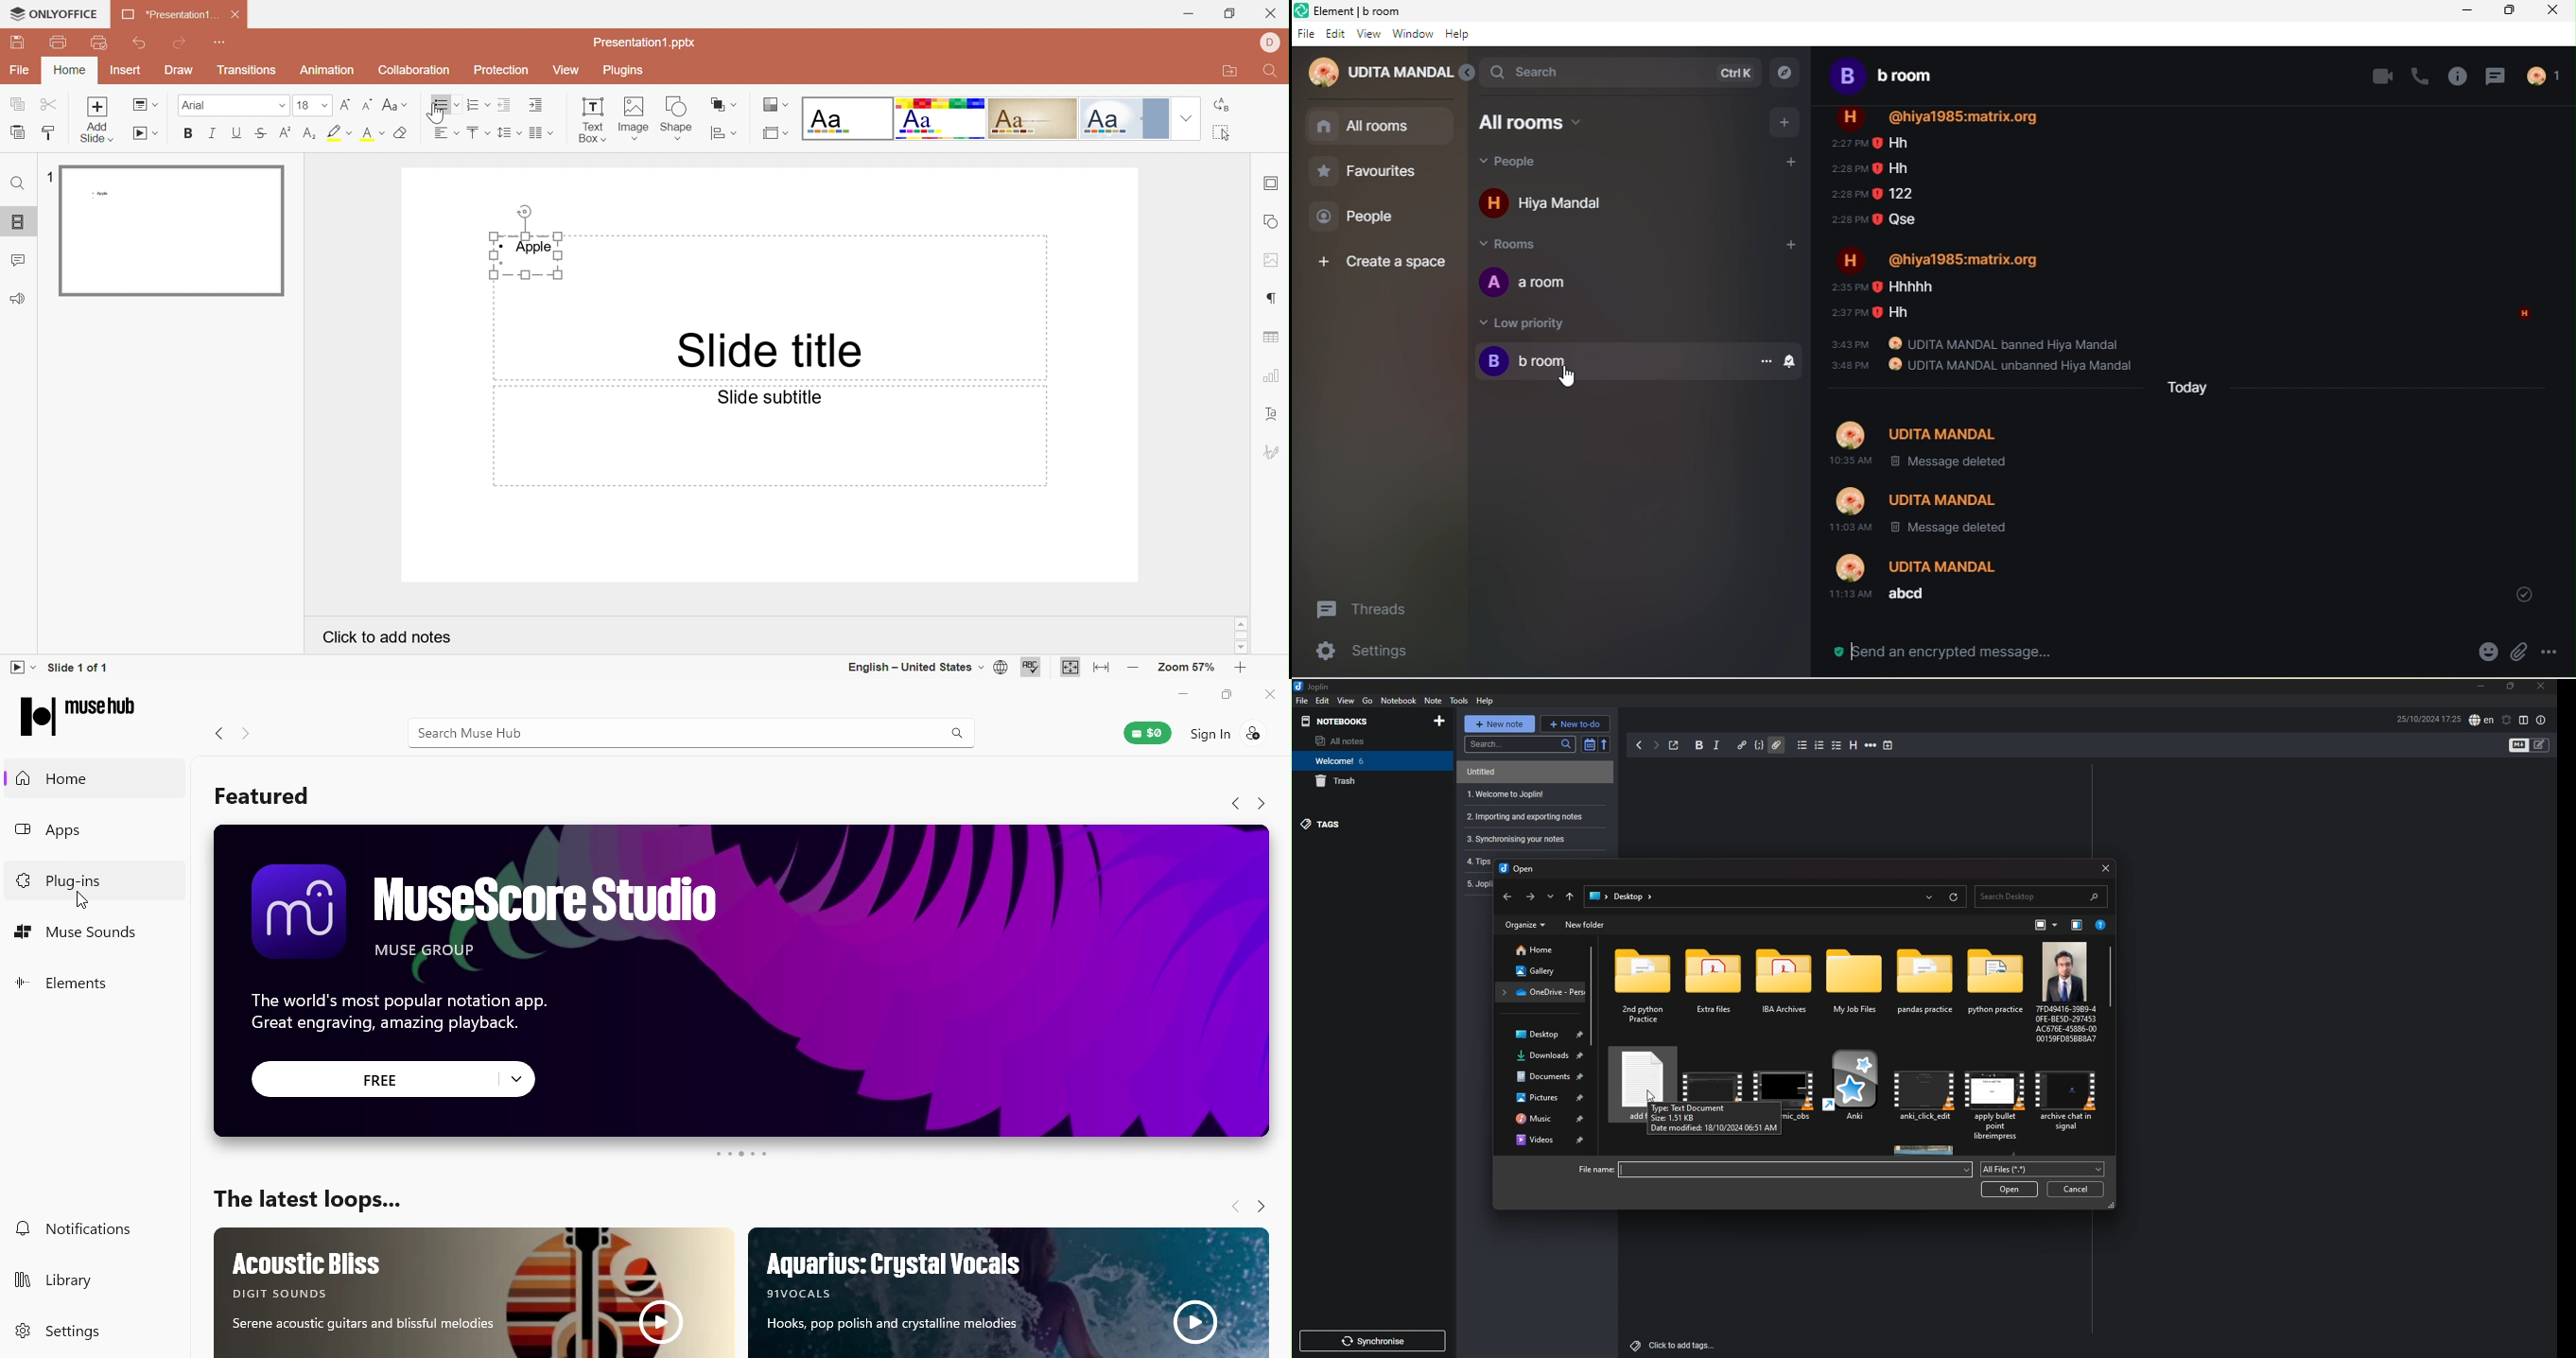 This screenshot has width=2576, height=1372. I want to click on voice call, so click(2421, 75).